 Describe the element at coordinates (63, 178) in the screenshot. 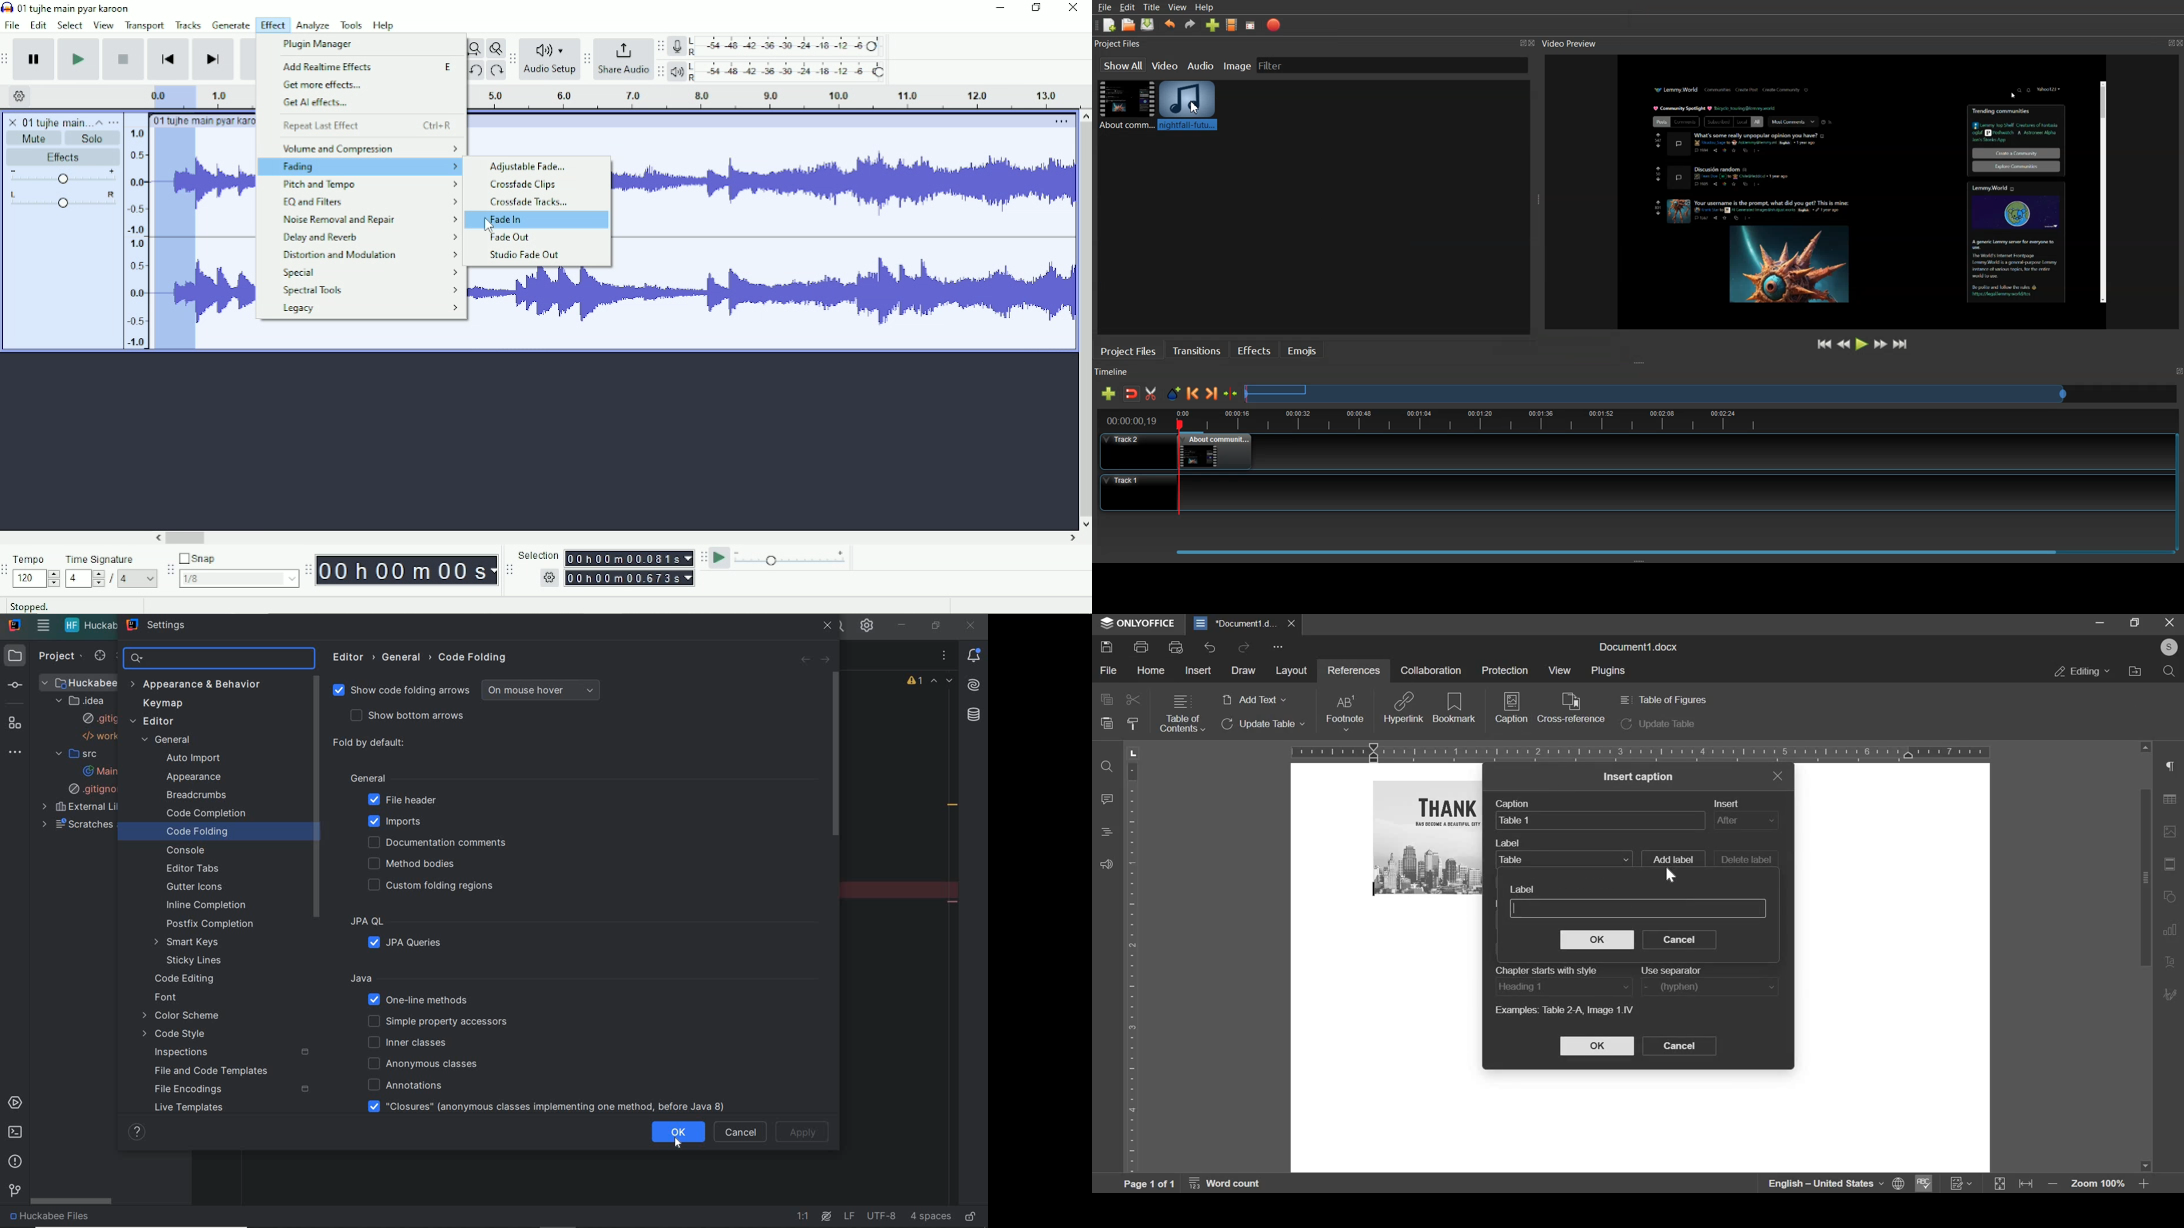

I see `Volume` at that location.